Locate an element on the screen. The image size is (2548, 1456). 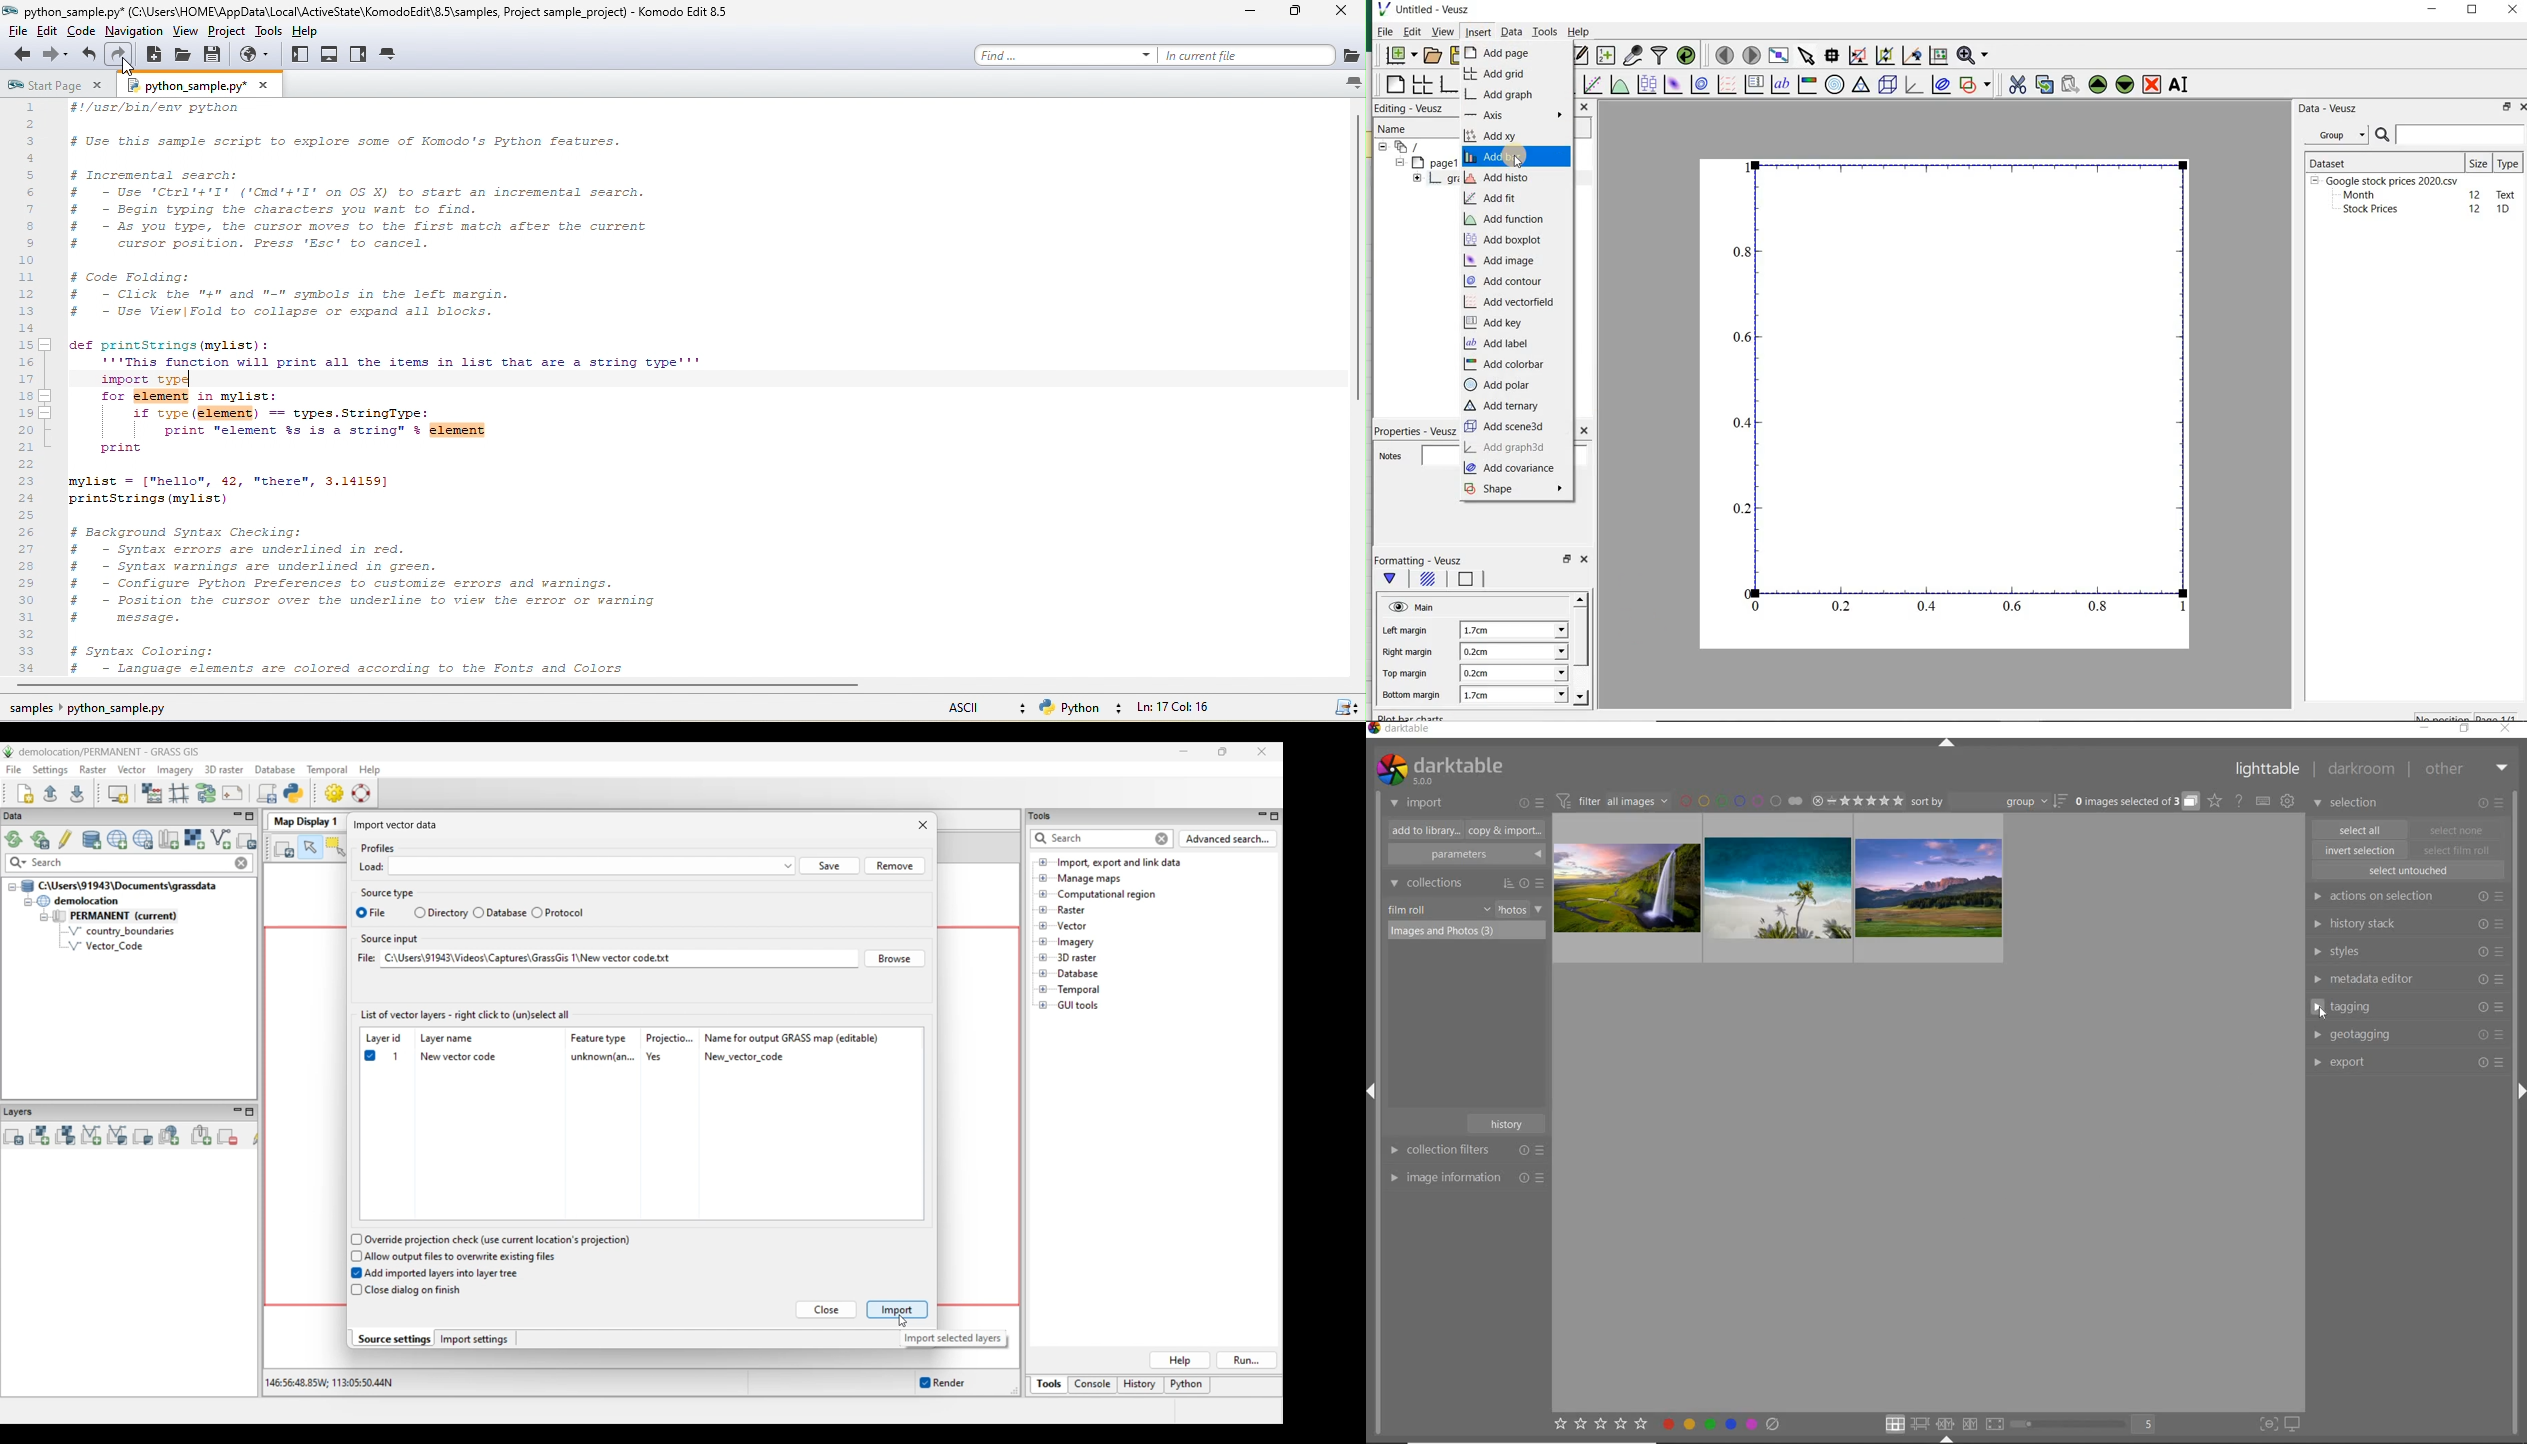
open a document is located at coordinates (1434, 55).